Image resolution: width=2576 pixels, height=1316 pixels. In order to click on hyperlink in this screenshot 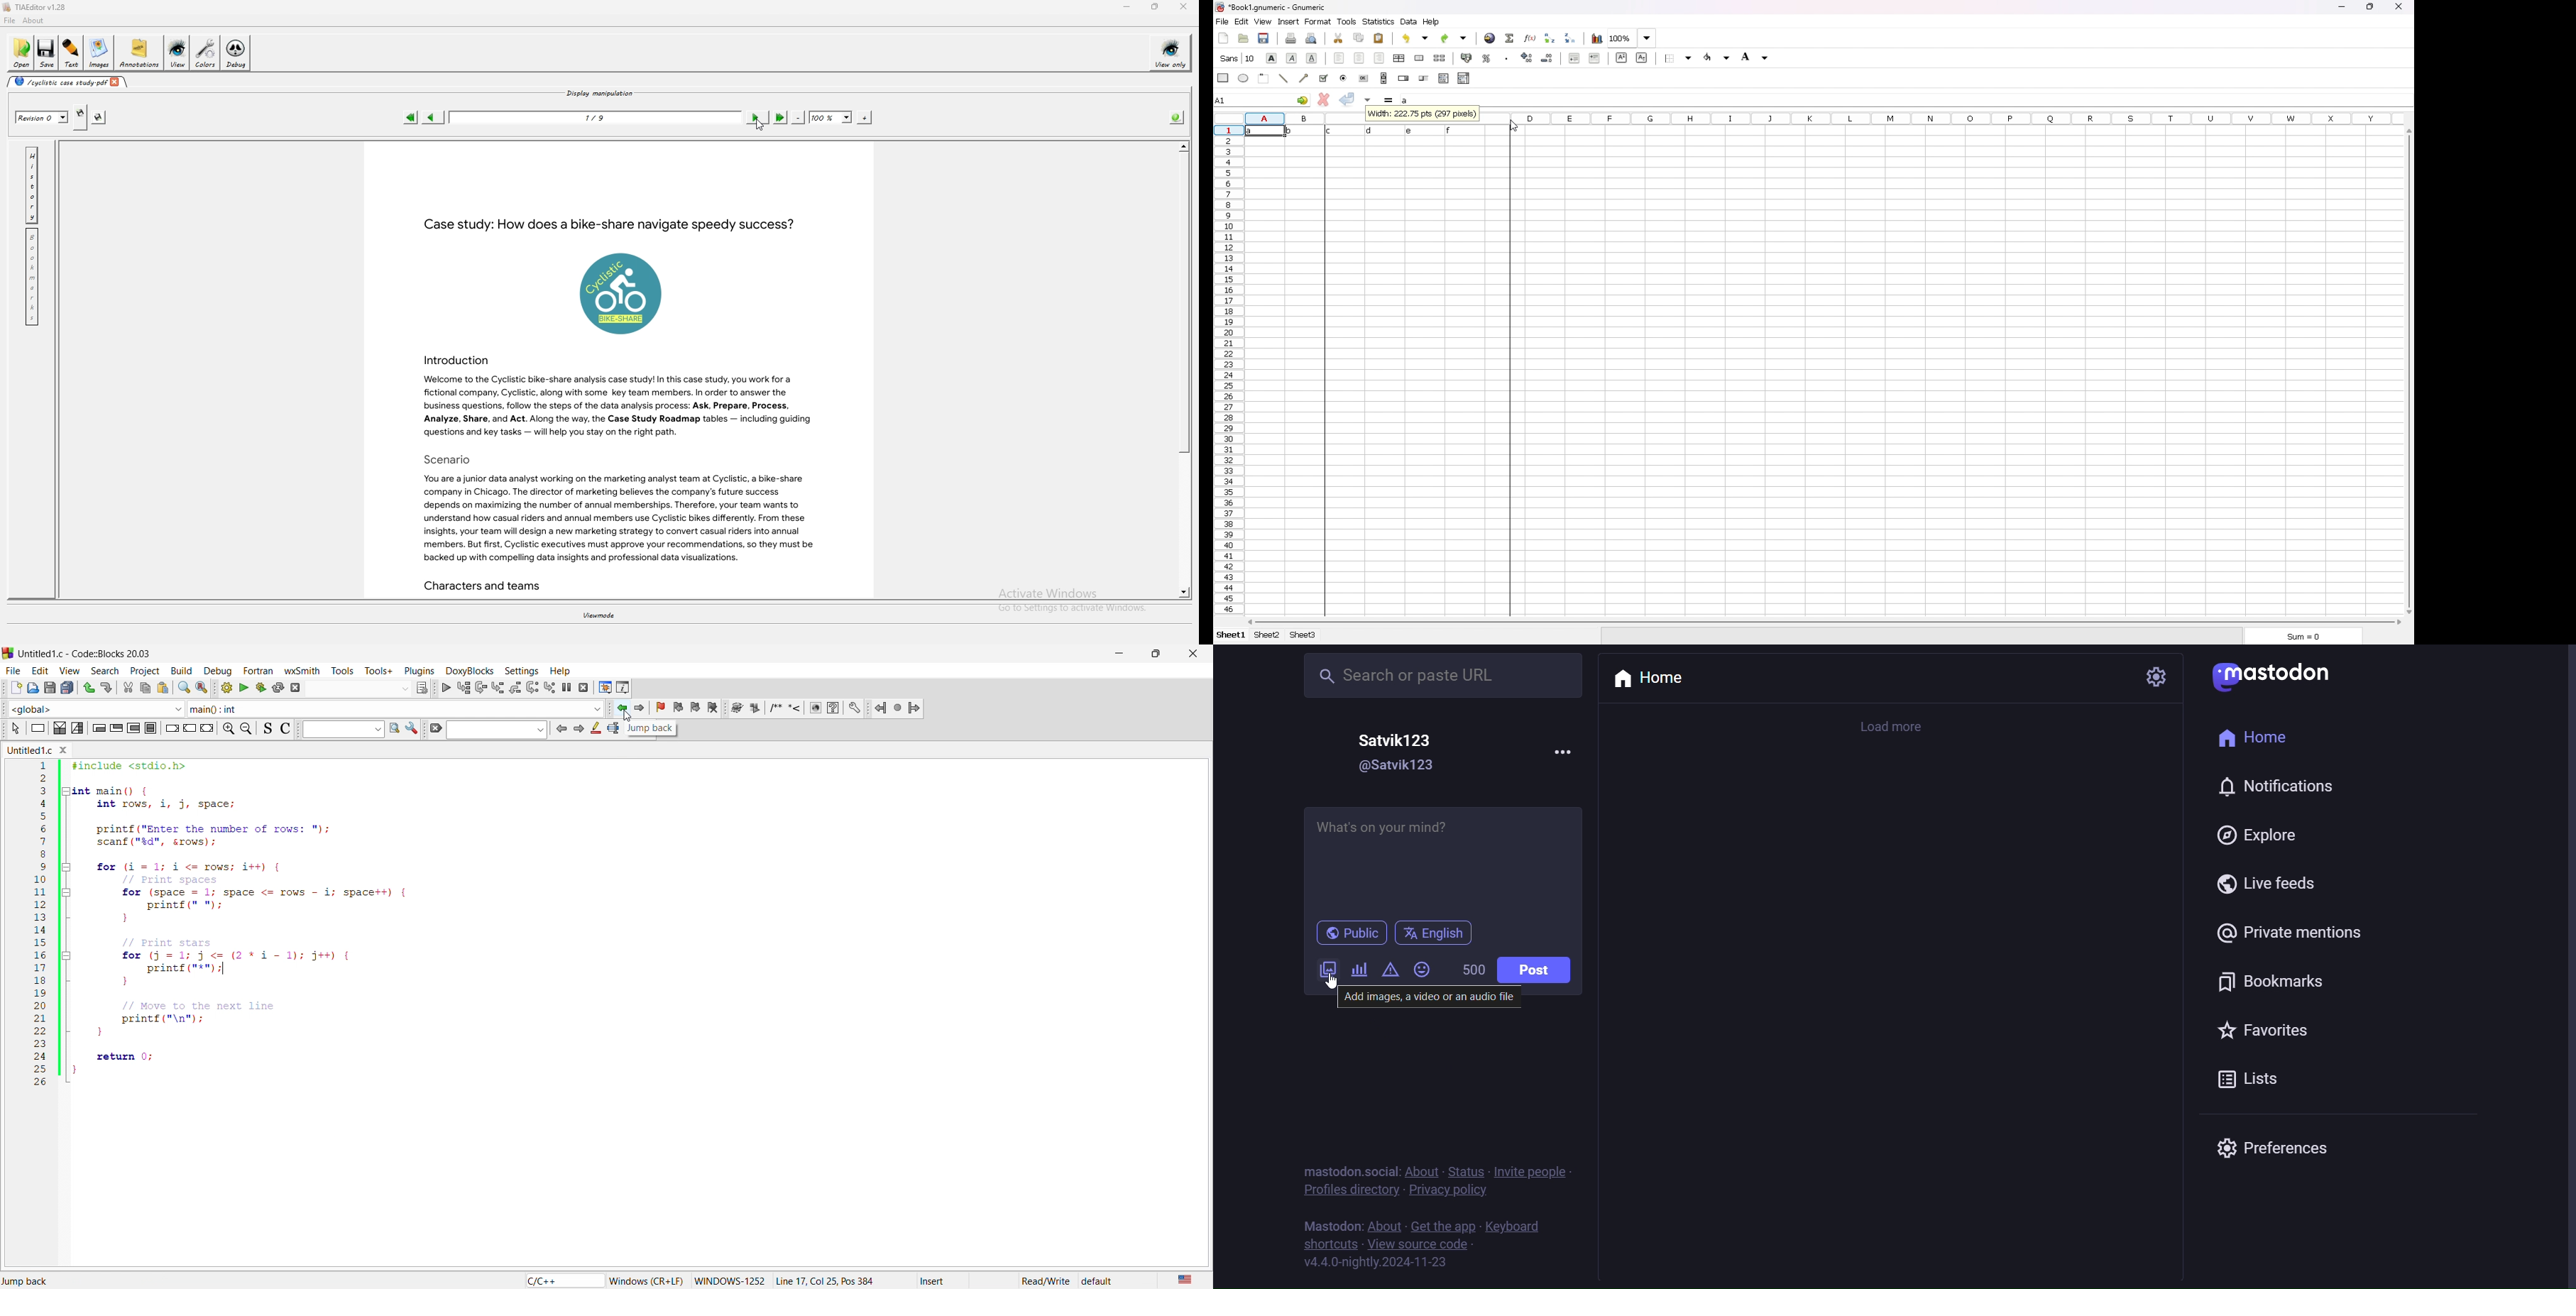, I will do `click(1490, 38)`.